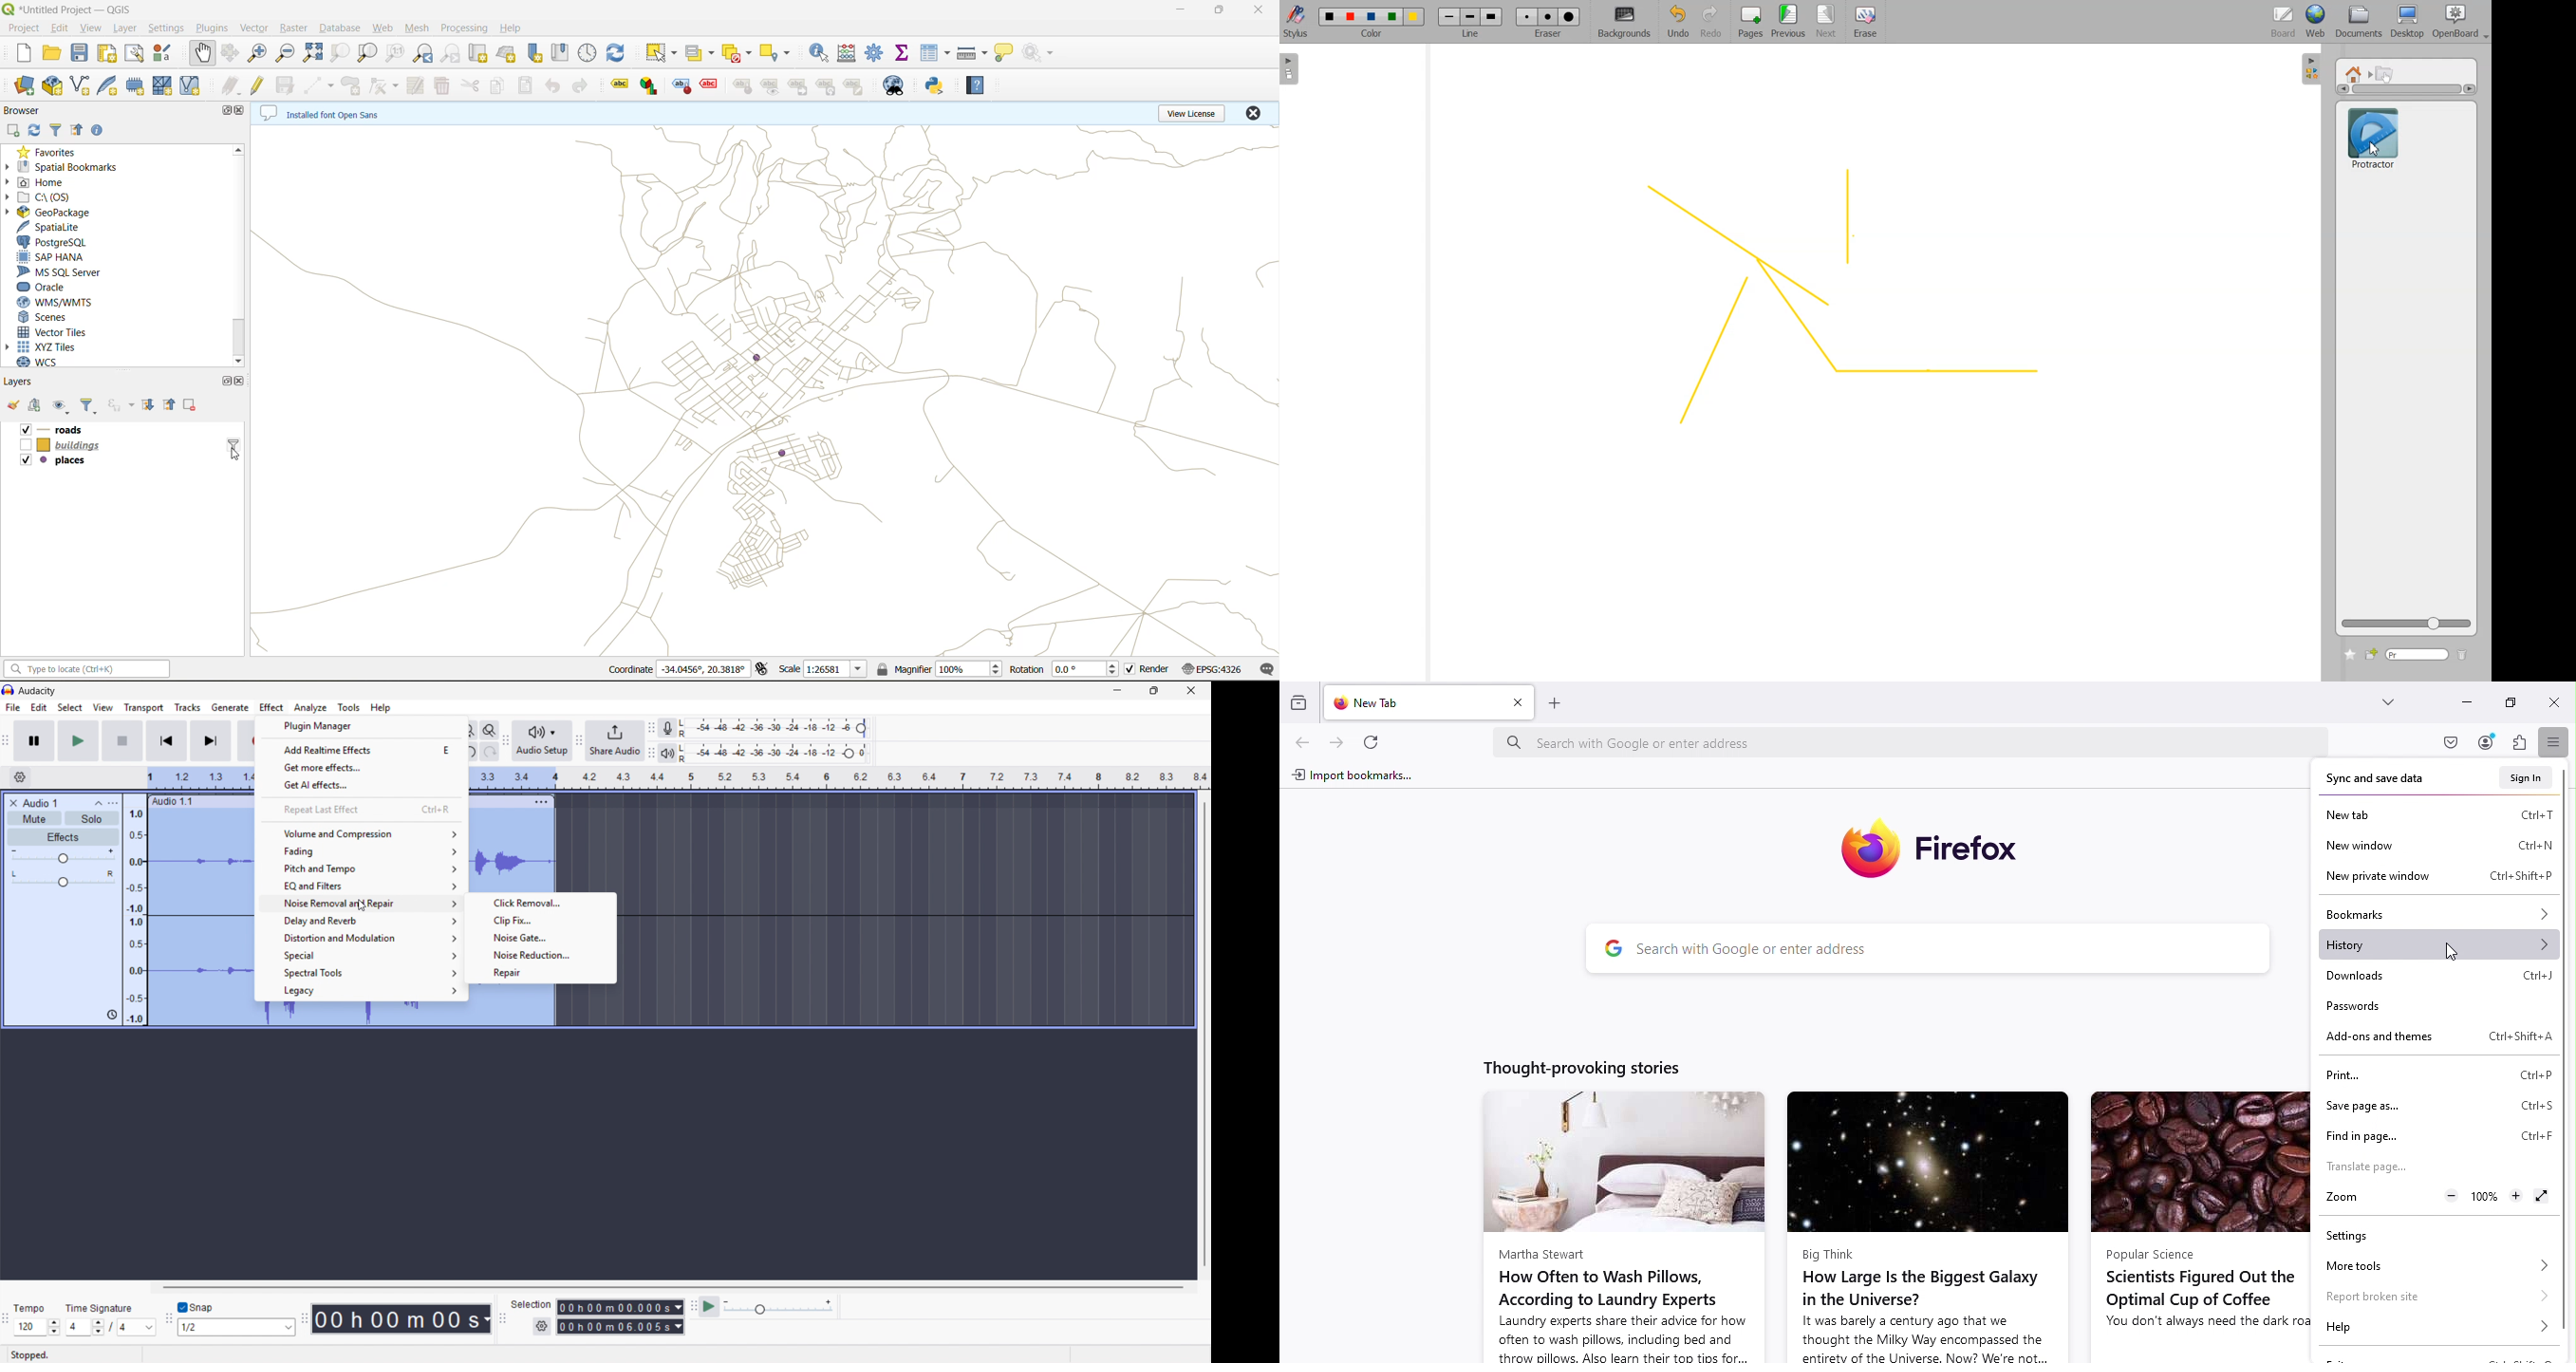  What do you see at coordinates (822, 51) in the screenshot?
I see `identify features` at bounding box center [822, 51].